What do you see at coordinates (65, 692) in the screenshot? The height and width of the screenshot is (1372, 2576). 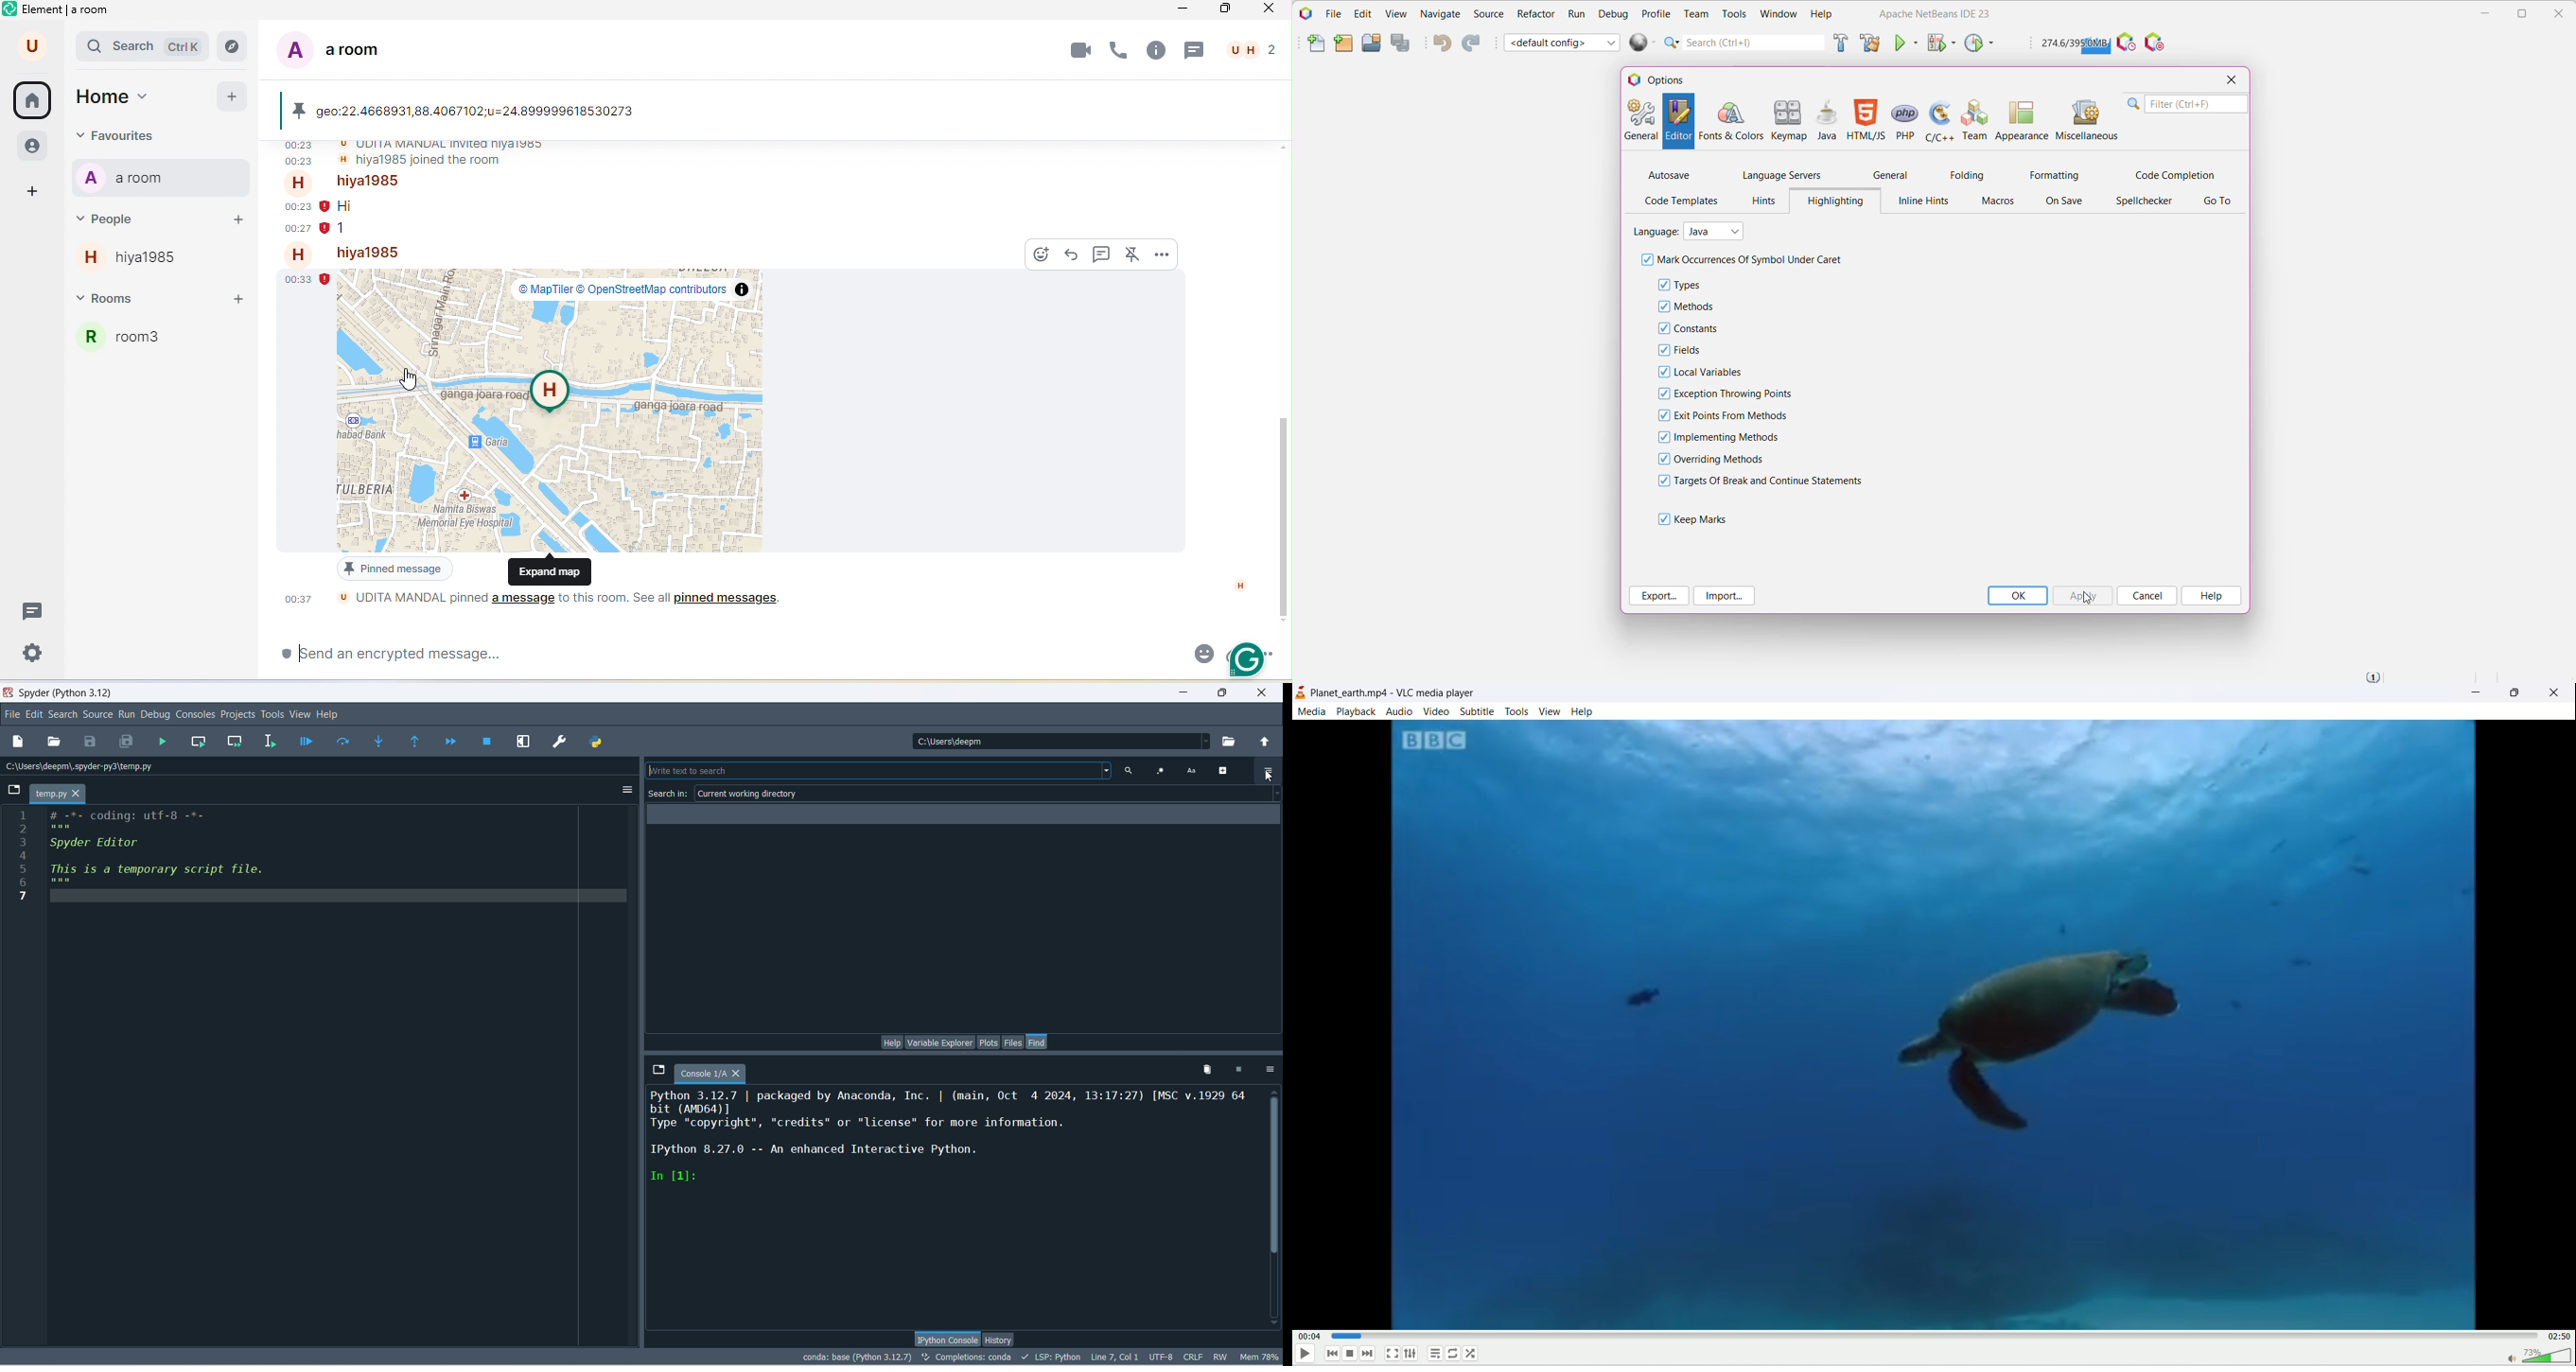 I see `title bar` at bounding box center [65, 692].